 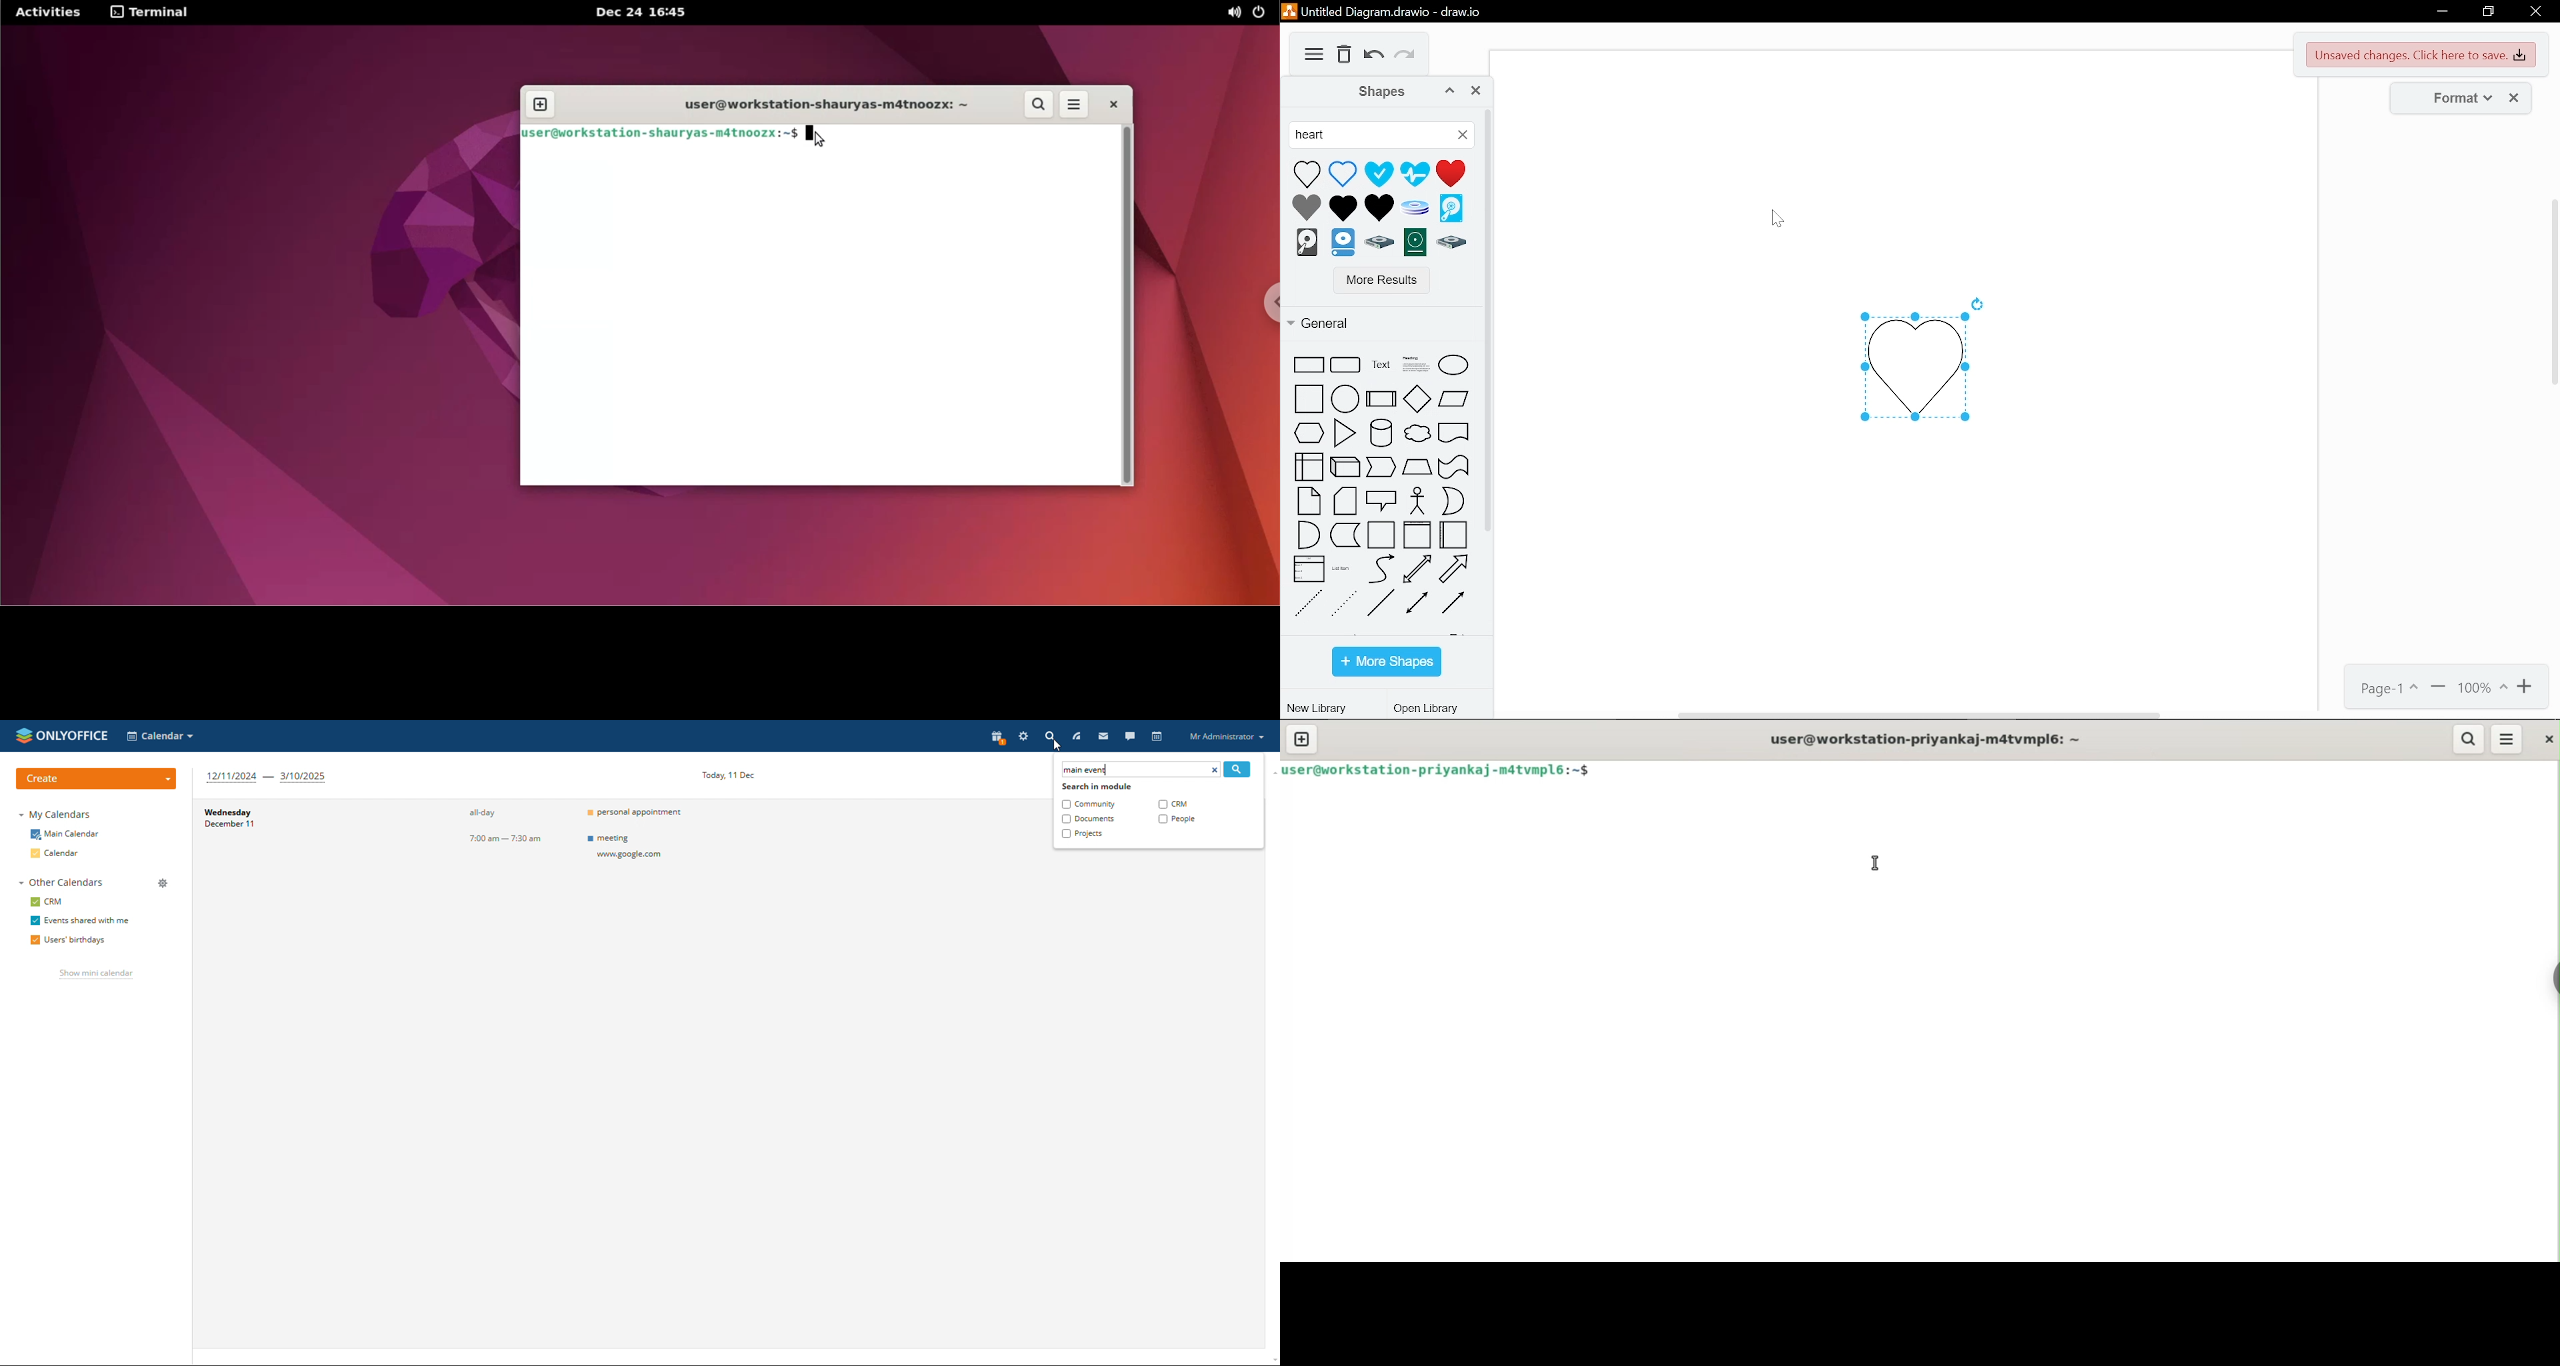 What do you see at coordinates (2552, 291) in the screenshot?
I see `vertical scrollbar` at bounding box center [2552, 291].